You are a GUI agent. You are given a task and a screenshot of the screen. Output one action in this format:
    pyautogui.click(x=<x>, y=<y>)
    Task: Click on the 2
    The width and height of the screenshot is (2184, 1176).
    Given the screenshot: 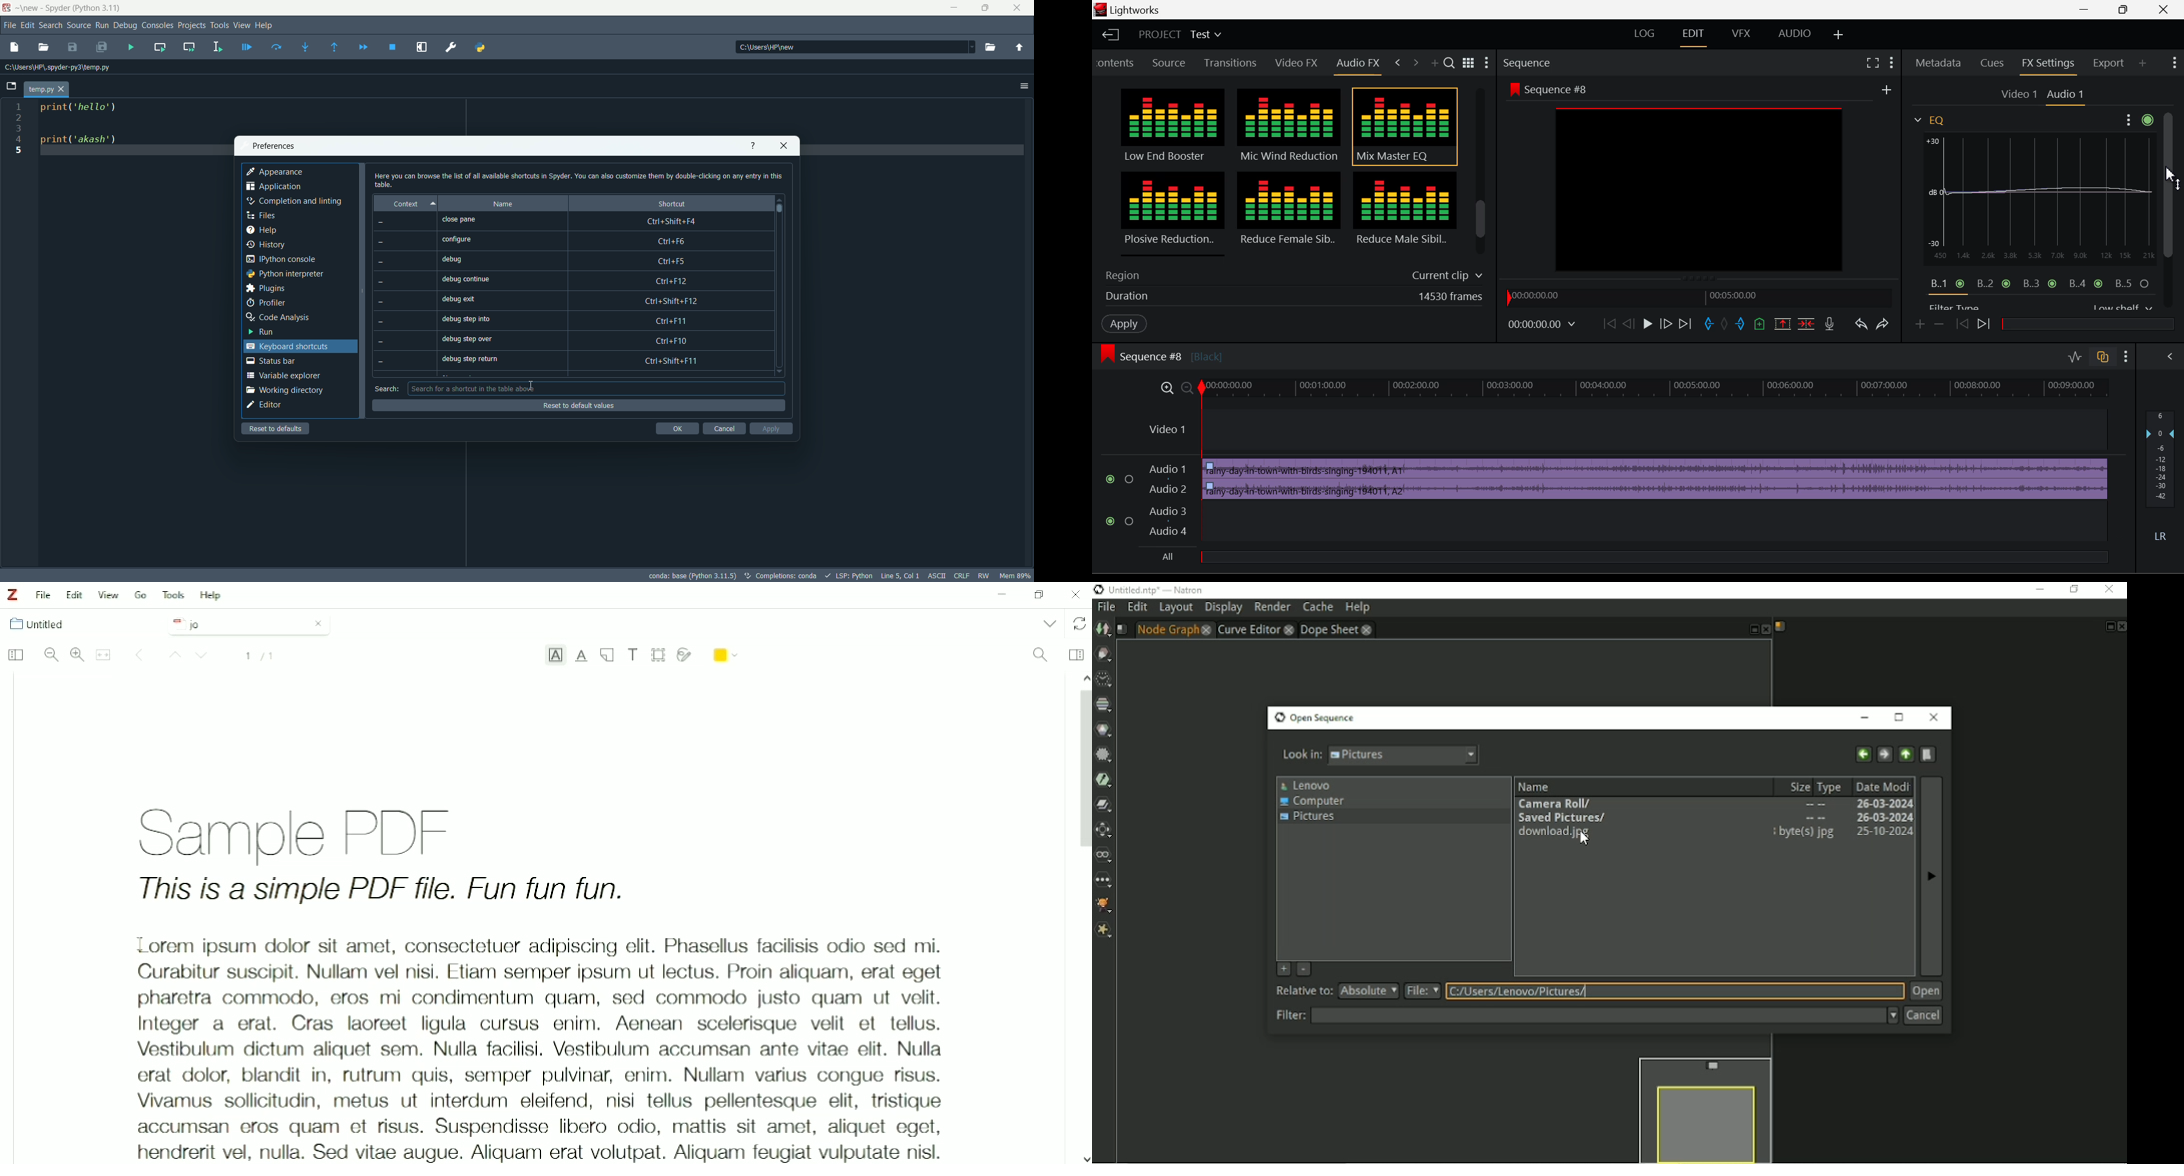 What is the action you would take?
    pyautogui.click(x=18, y=117)
    